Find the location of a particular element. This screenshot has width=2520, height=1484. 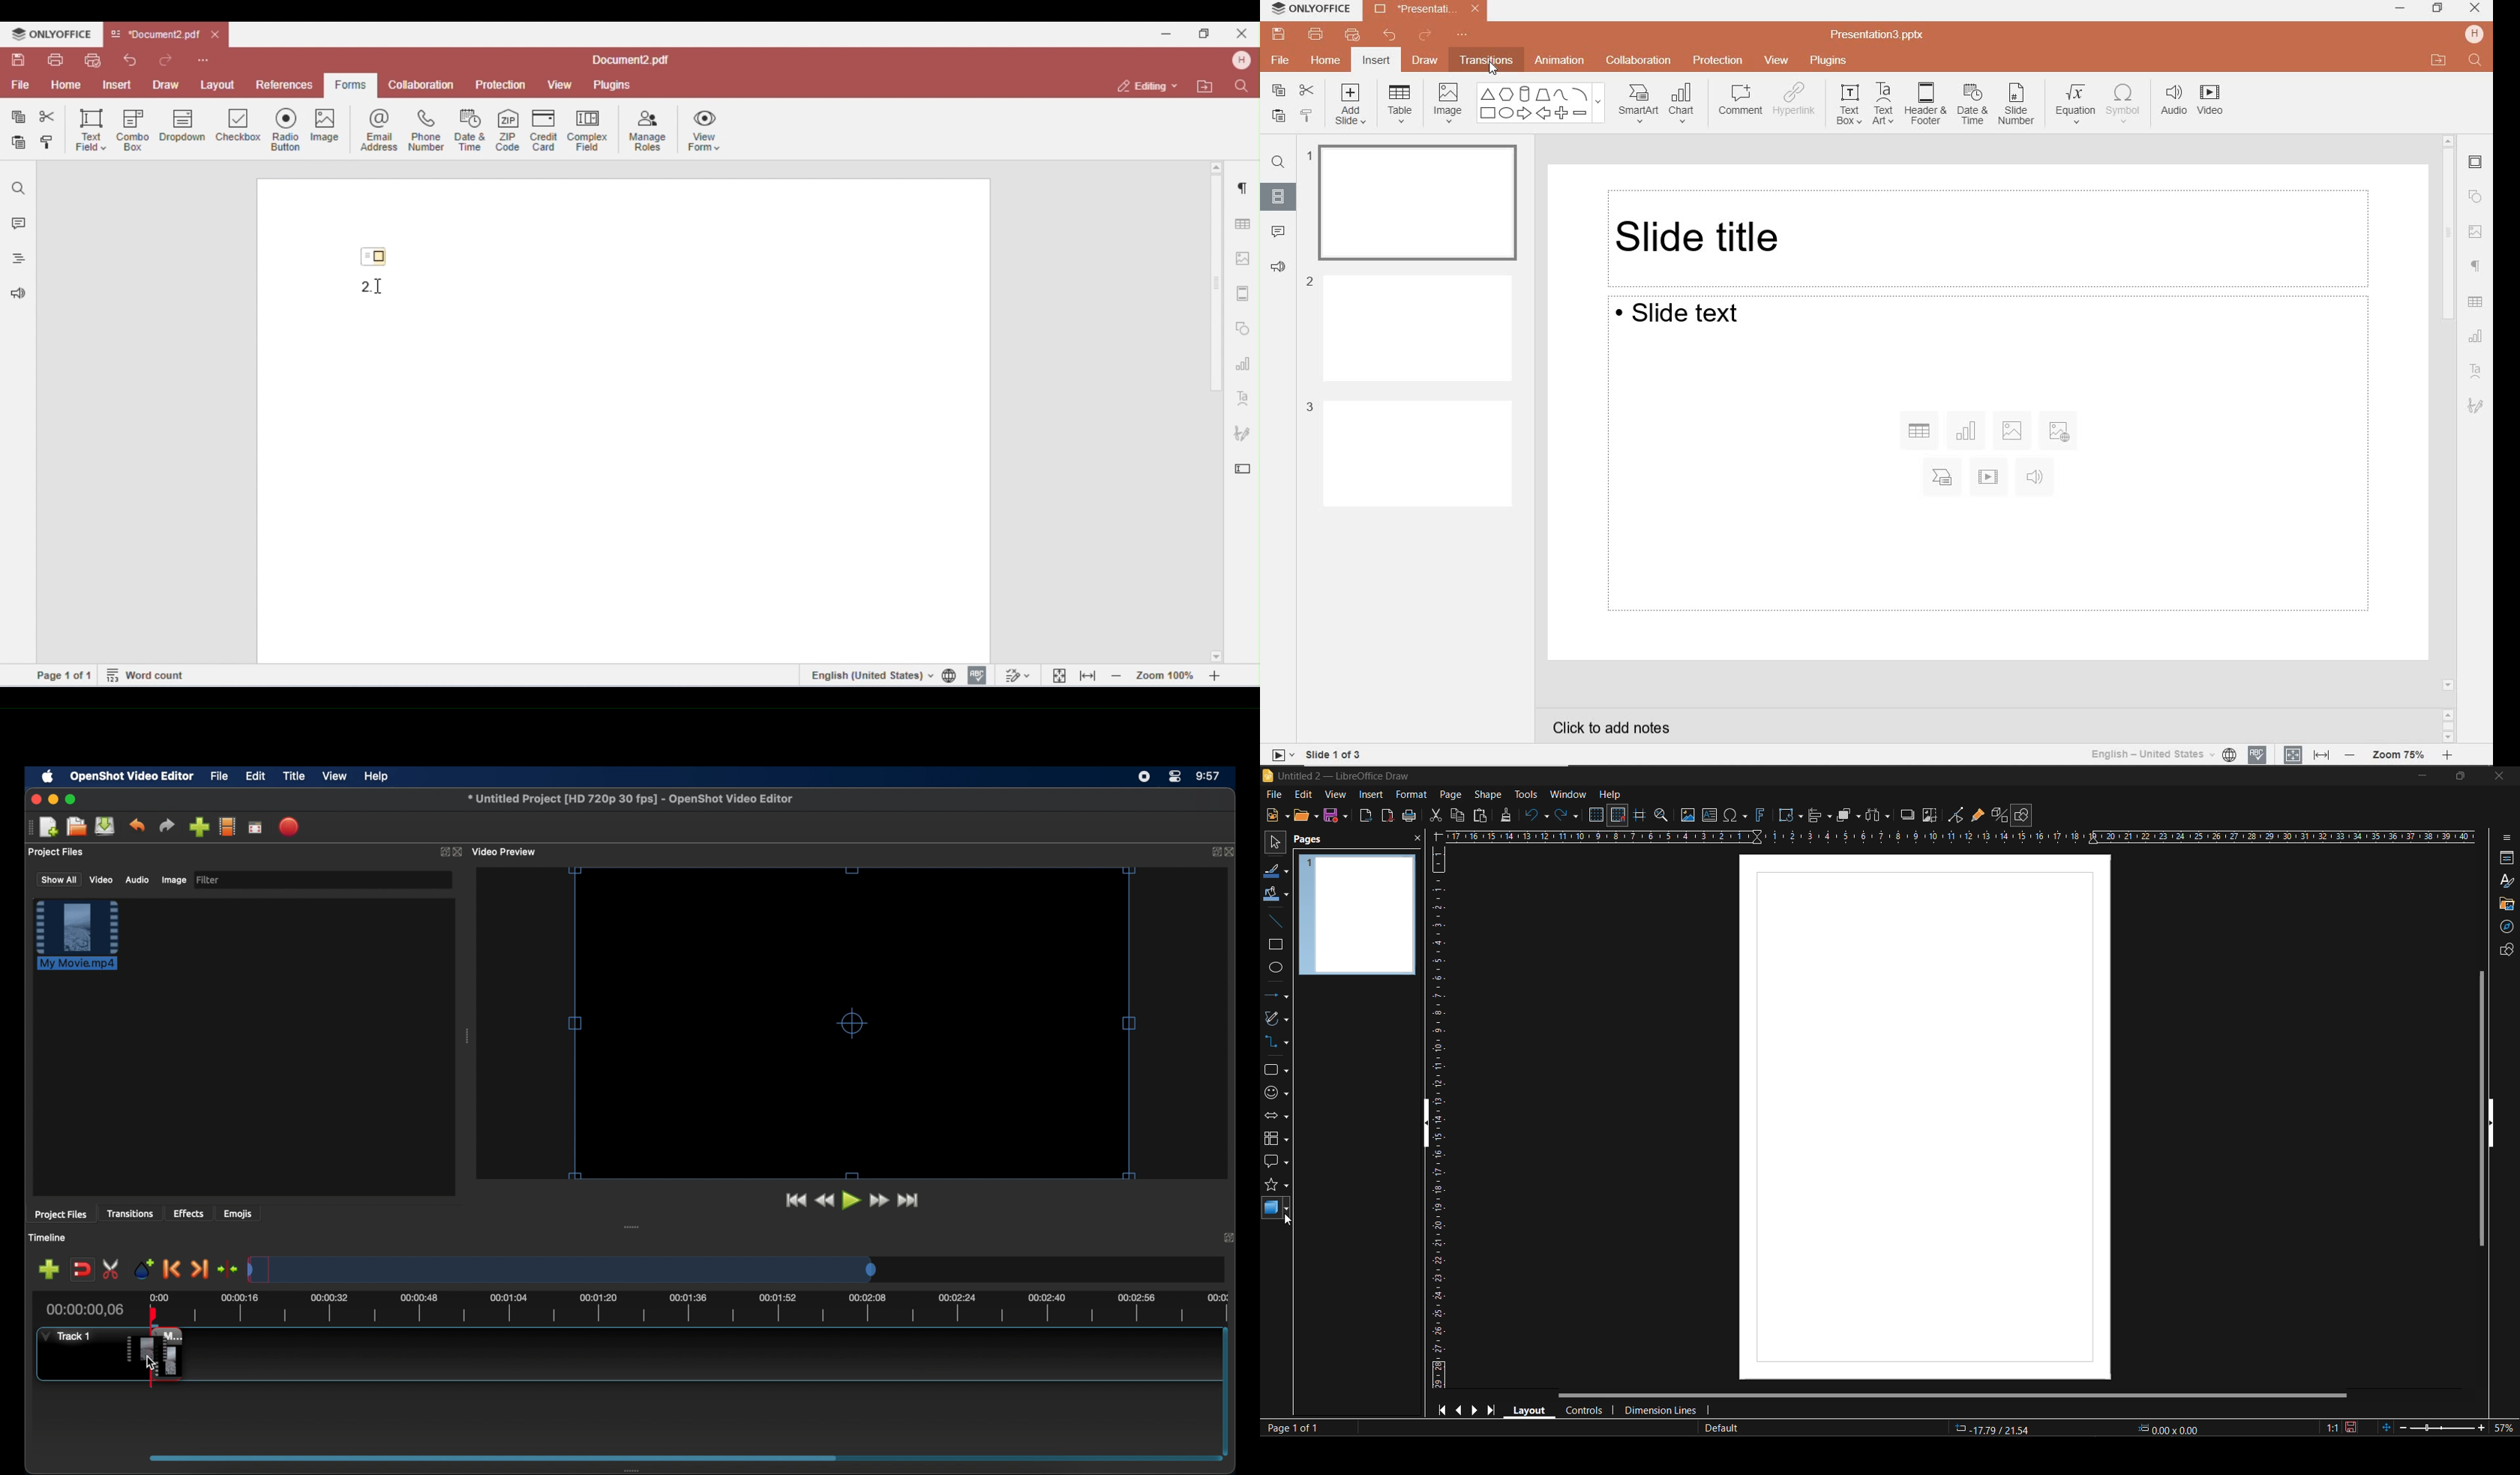

next marker is located at coordinates (200, 1270).